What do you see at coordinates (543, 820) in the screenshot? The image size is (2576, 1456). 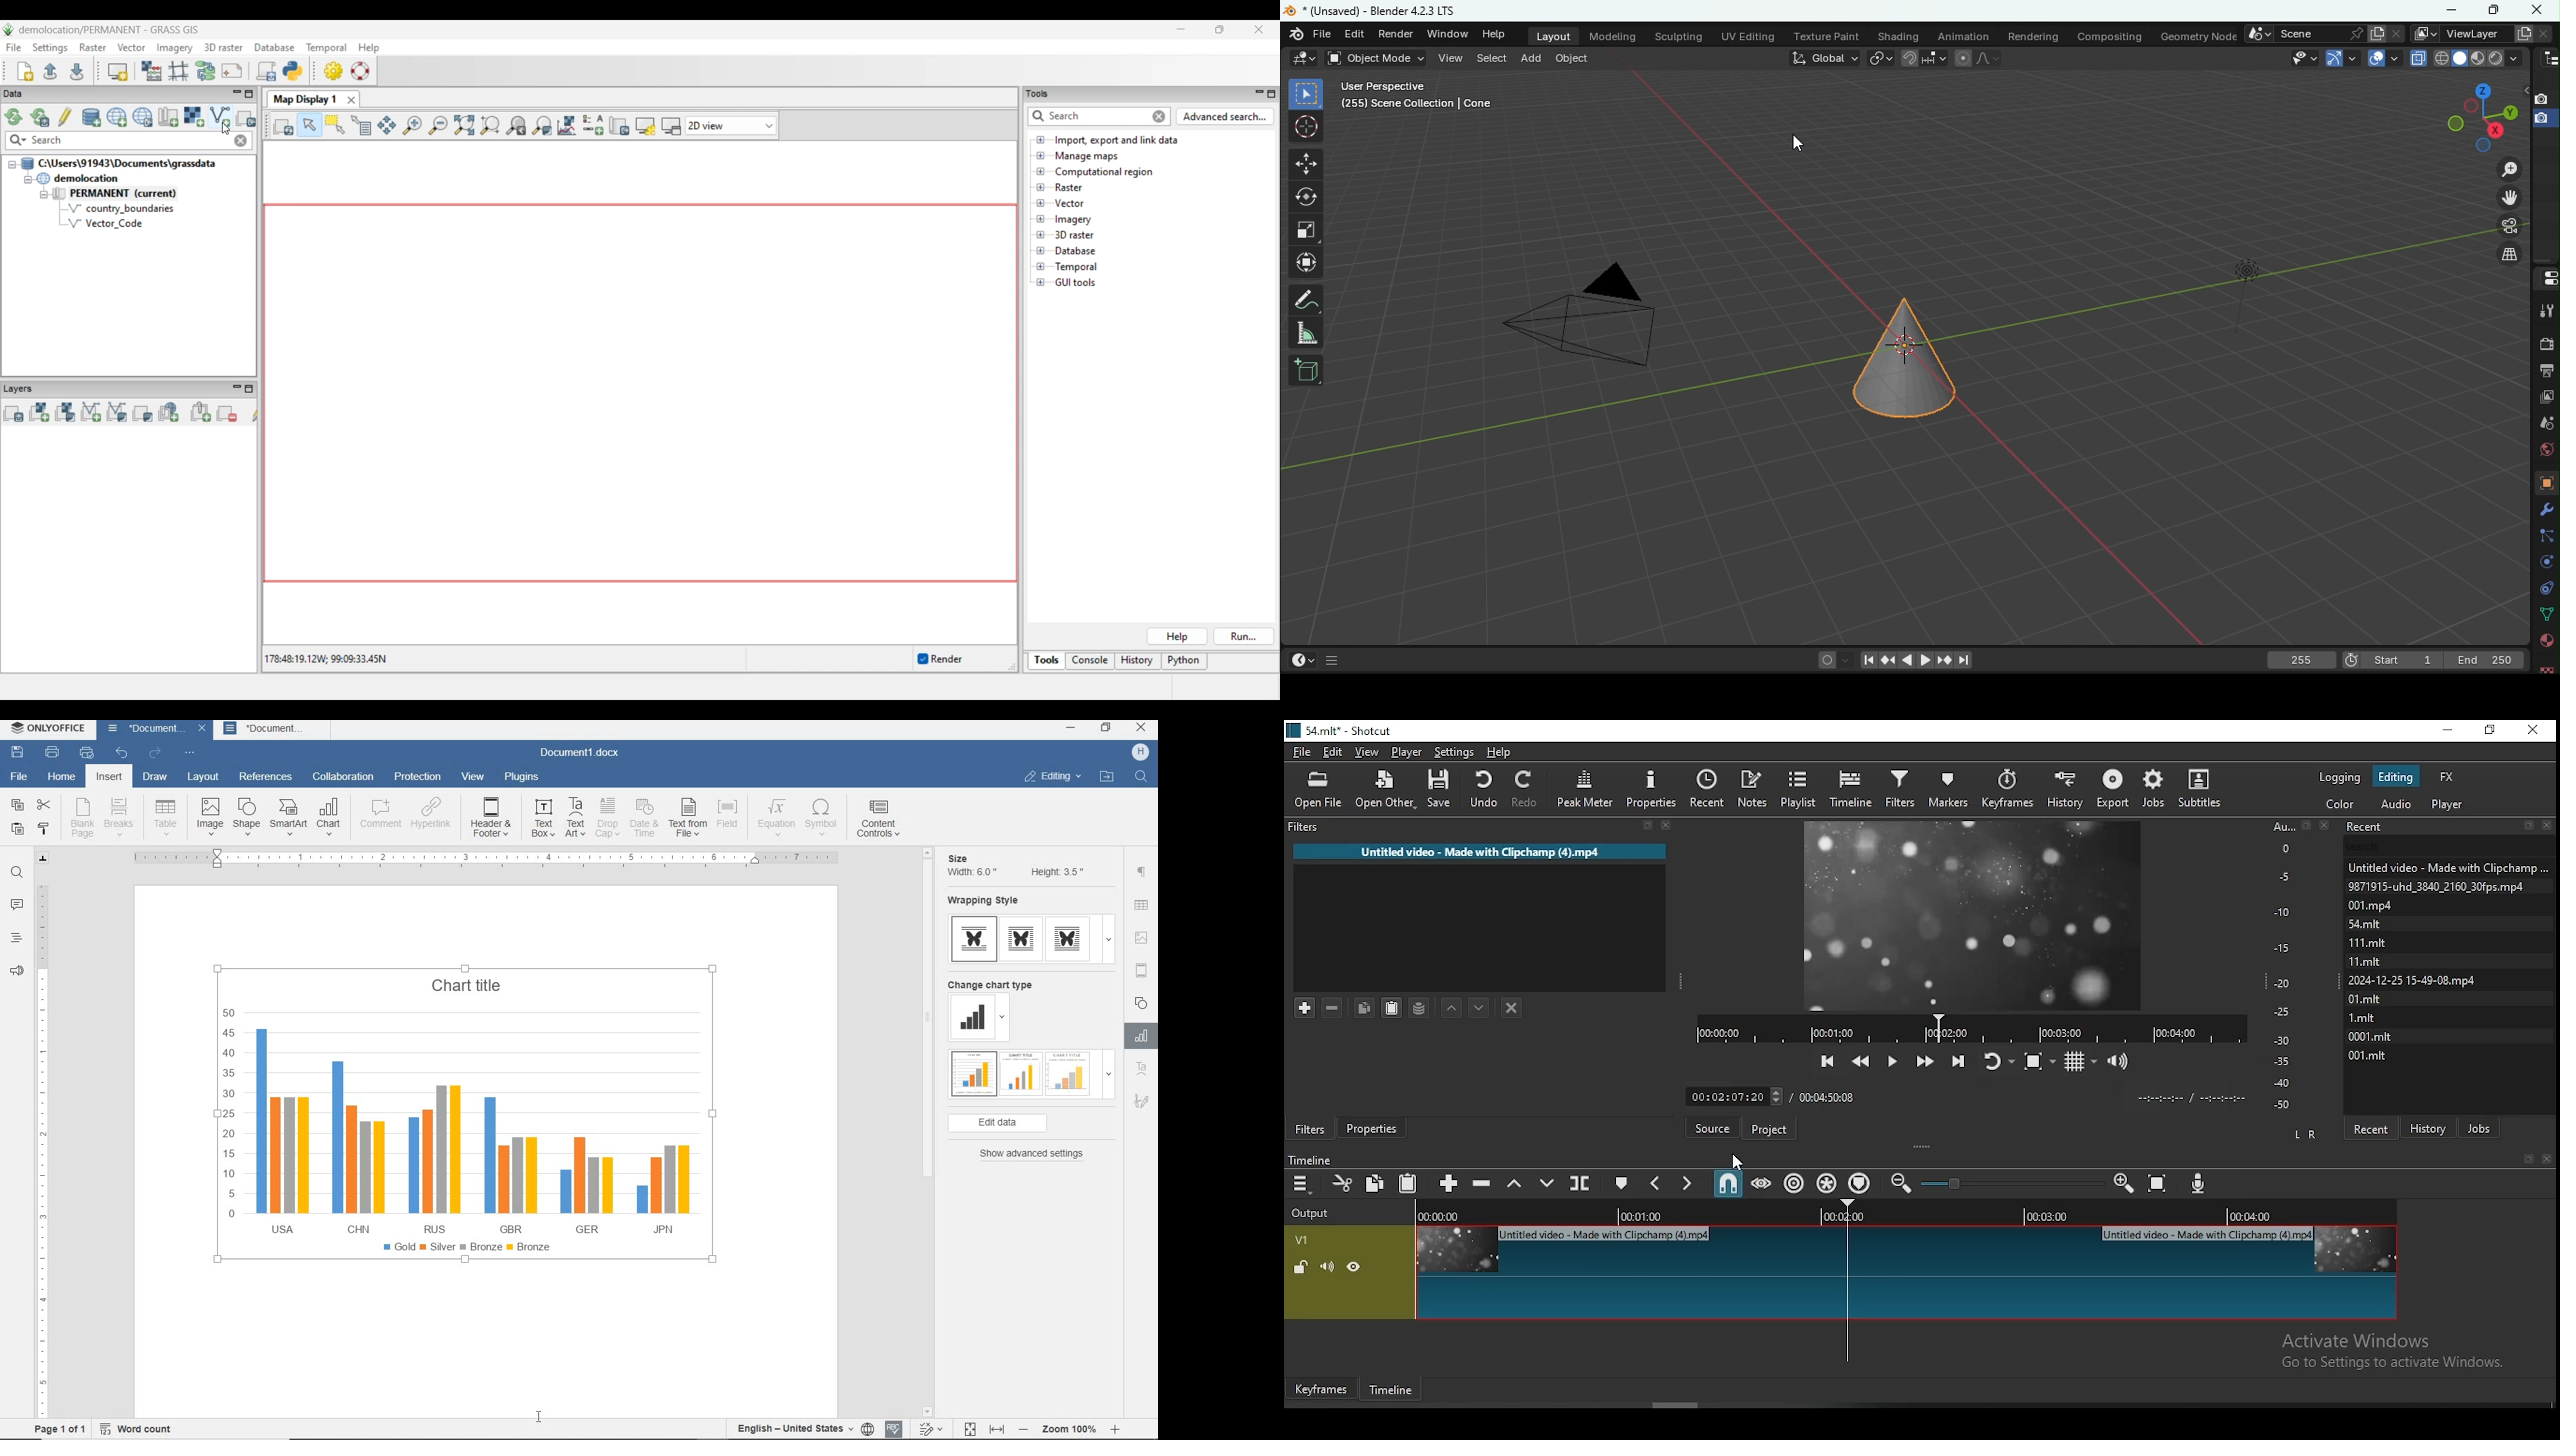 I see `text box` at bounding box center [543, 820].